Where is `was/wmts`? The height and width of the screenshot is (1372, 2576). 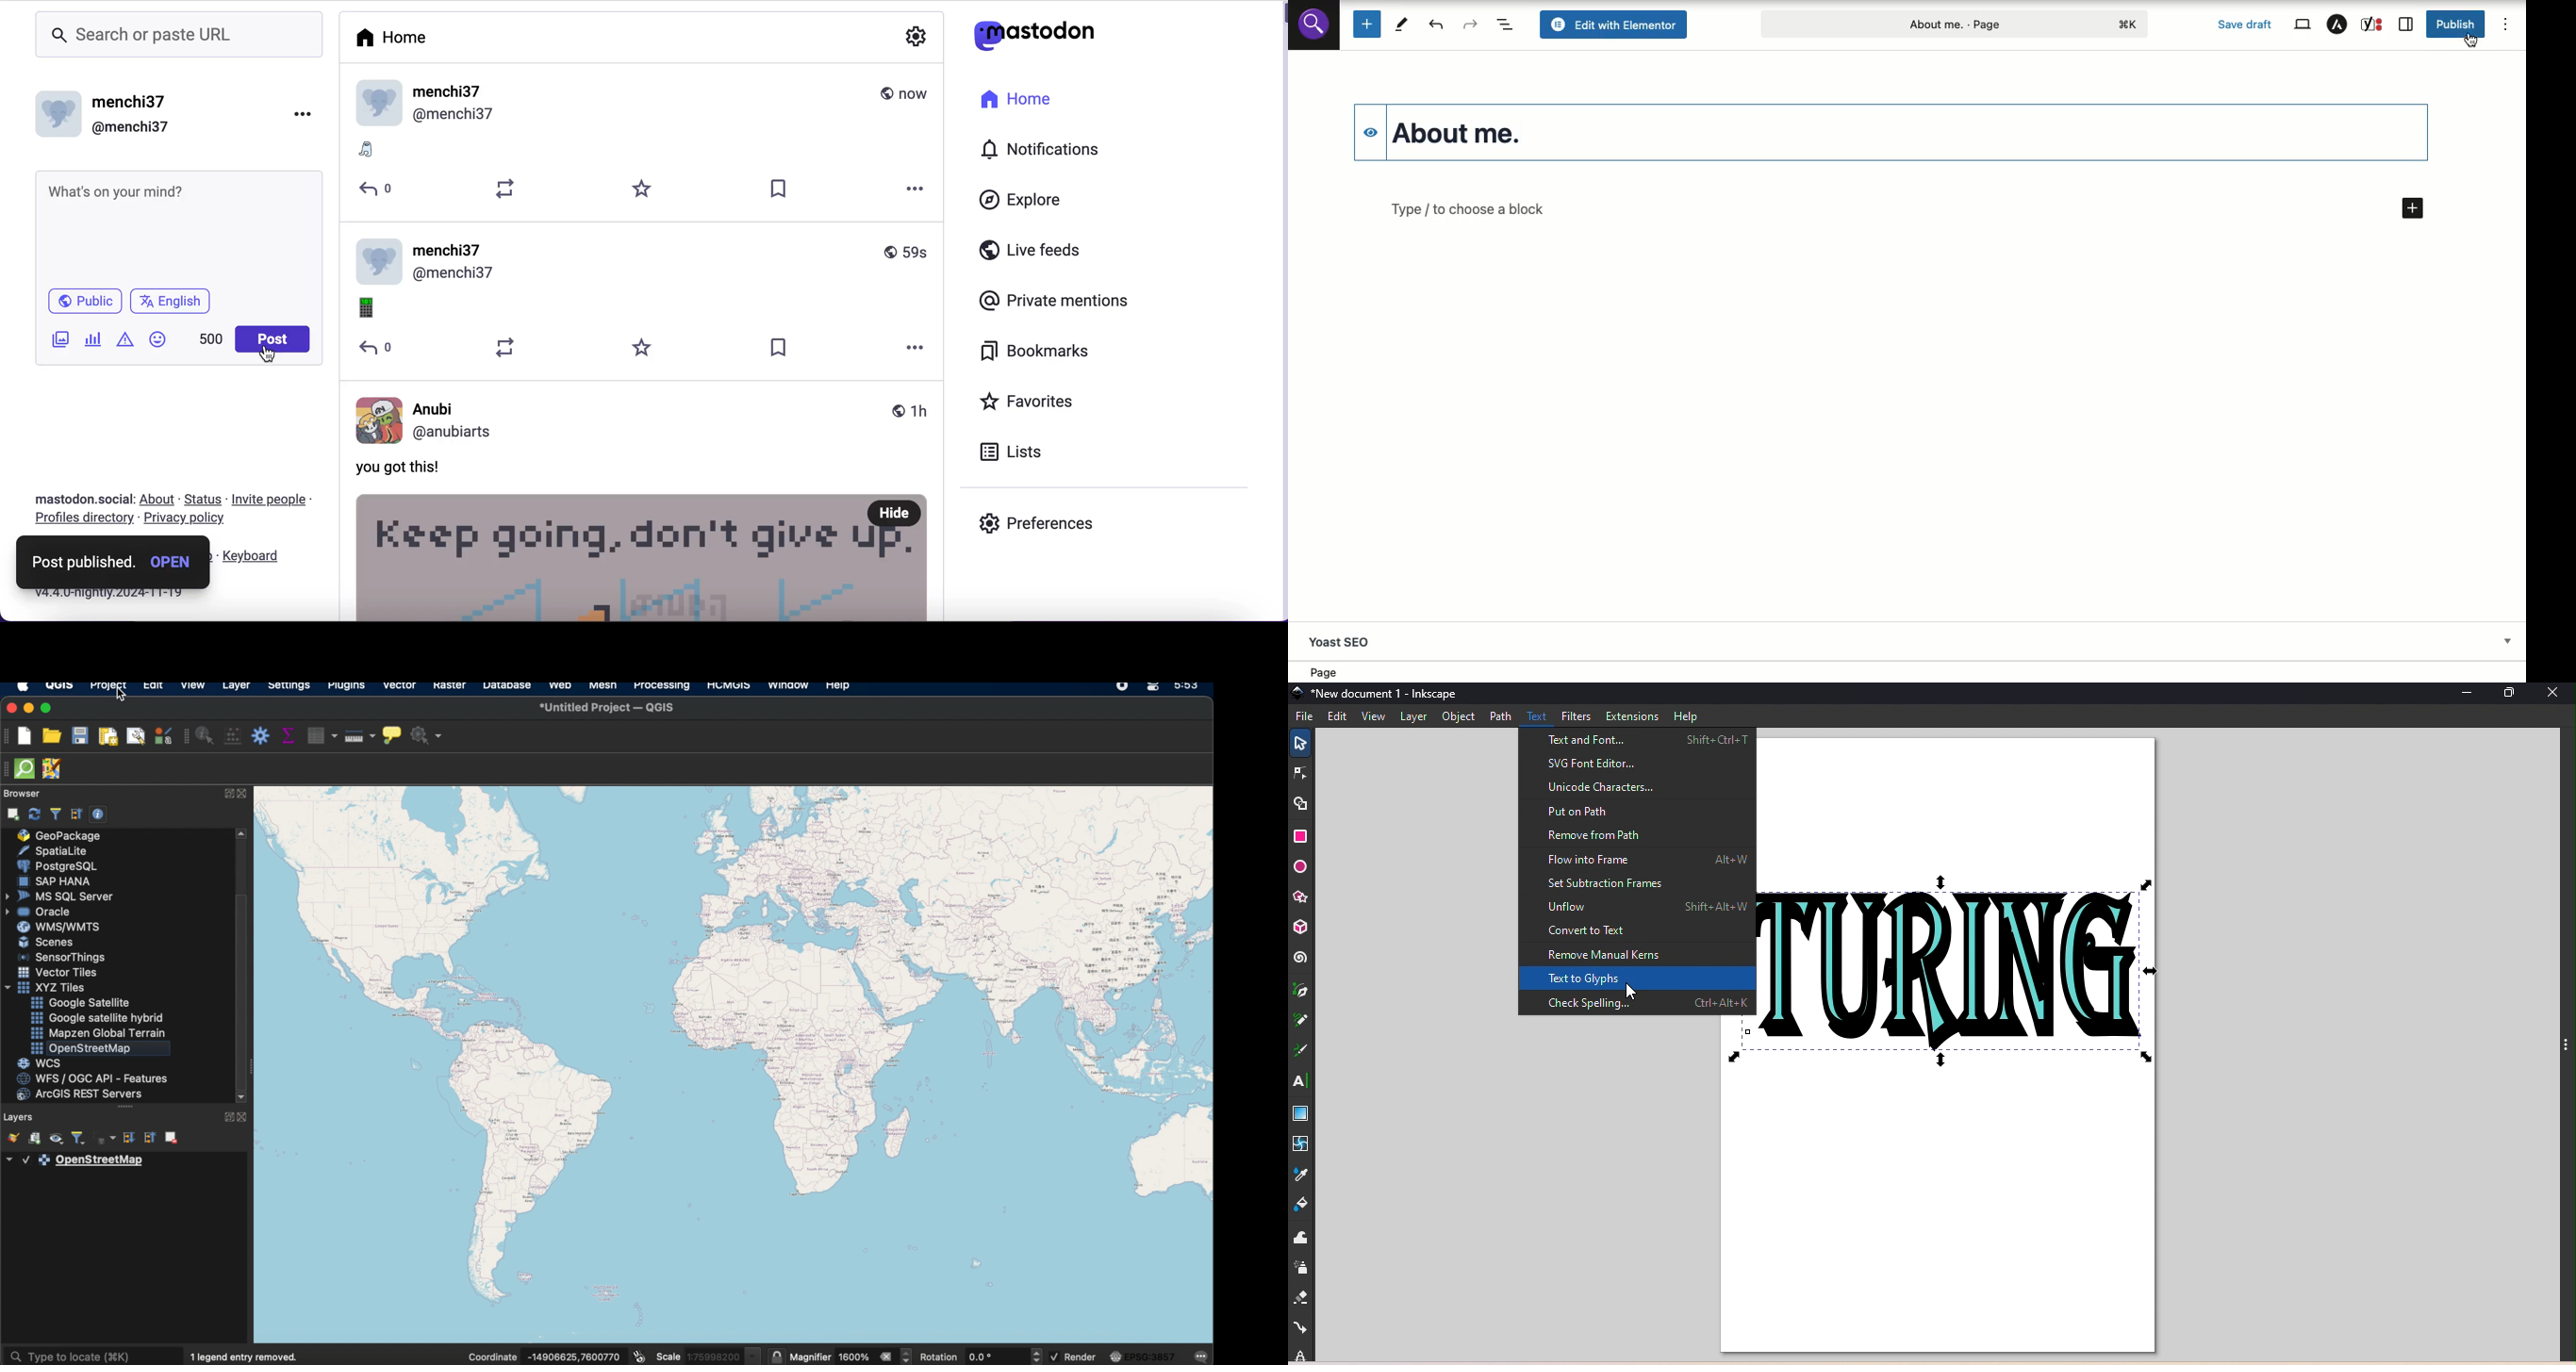
was/wmts is located at coordinates (58, 928).